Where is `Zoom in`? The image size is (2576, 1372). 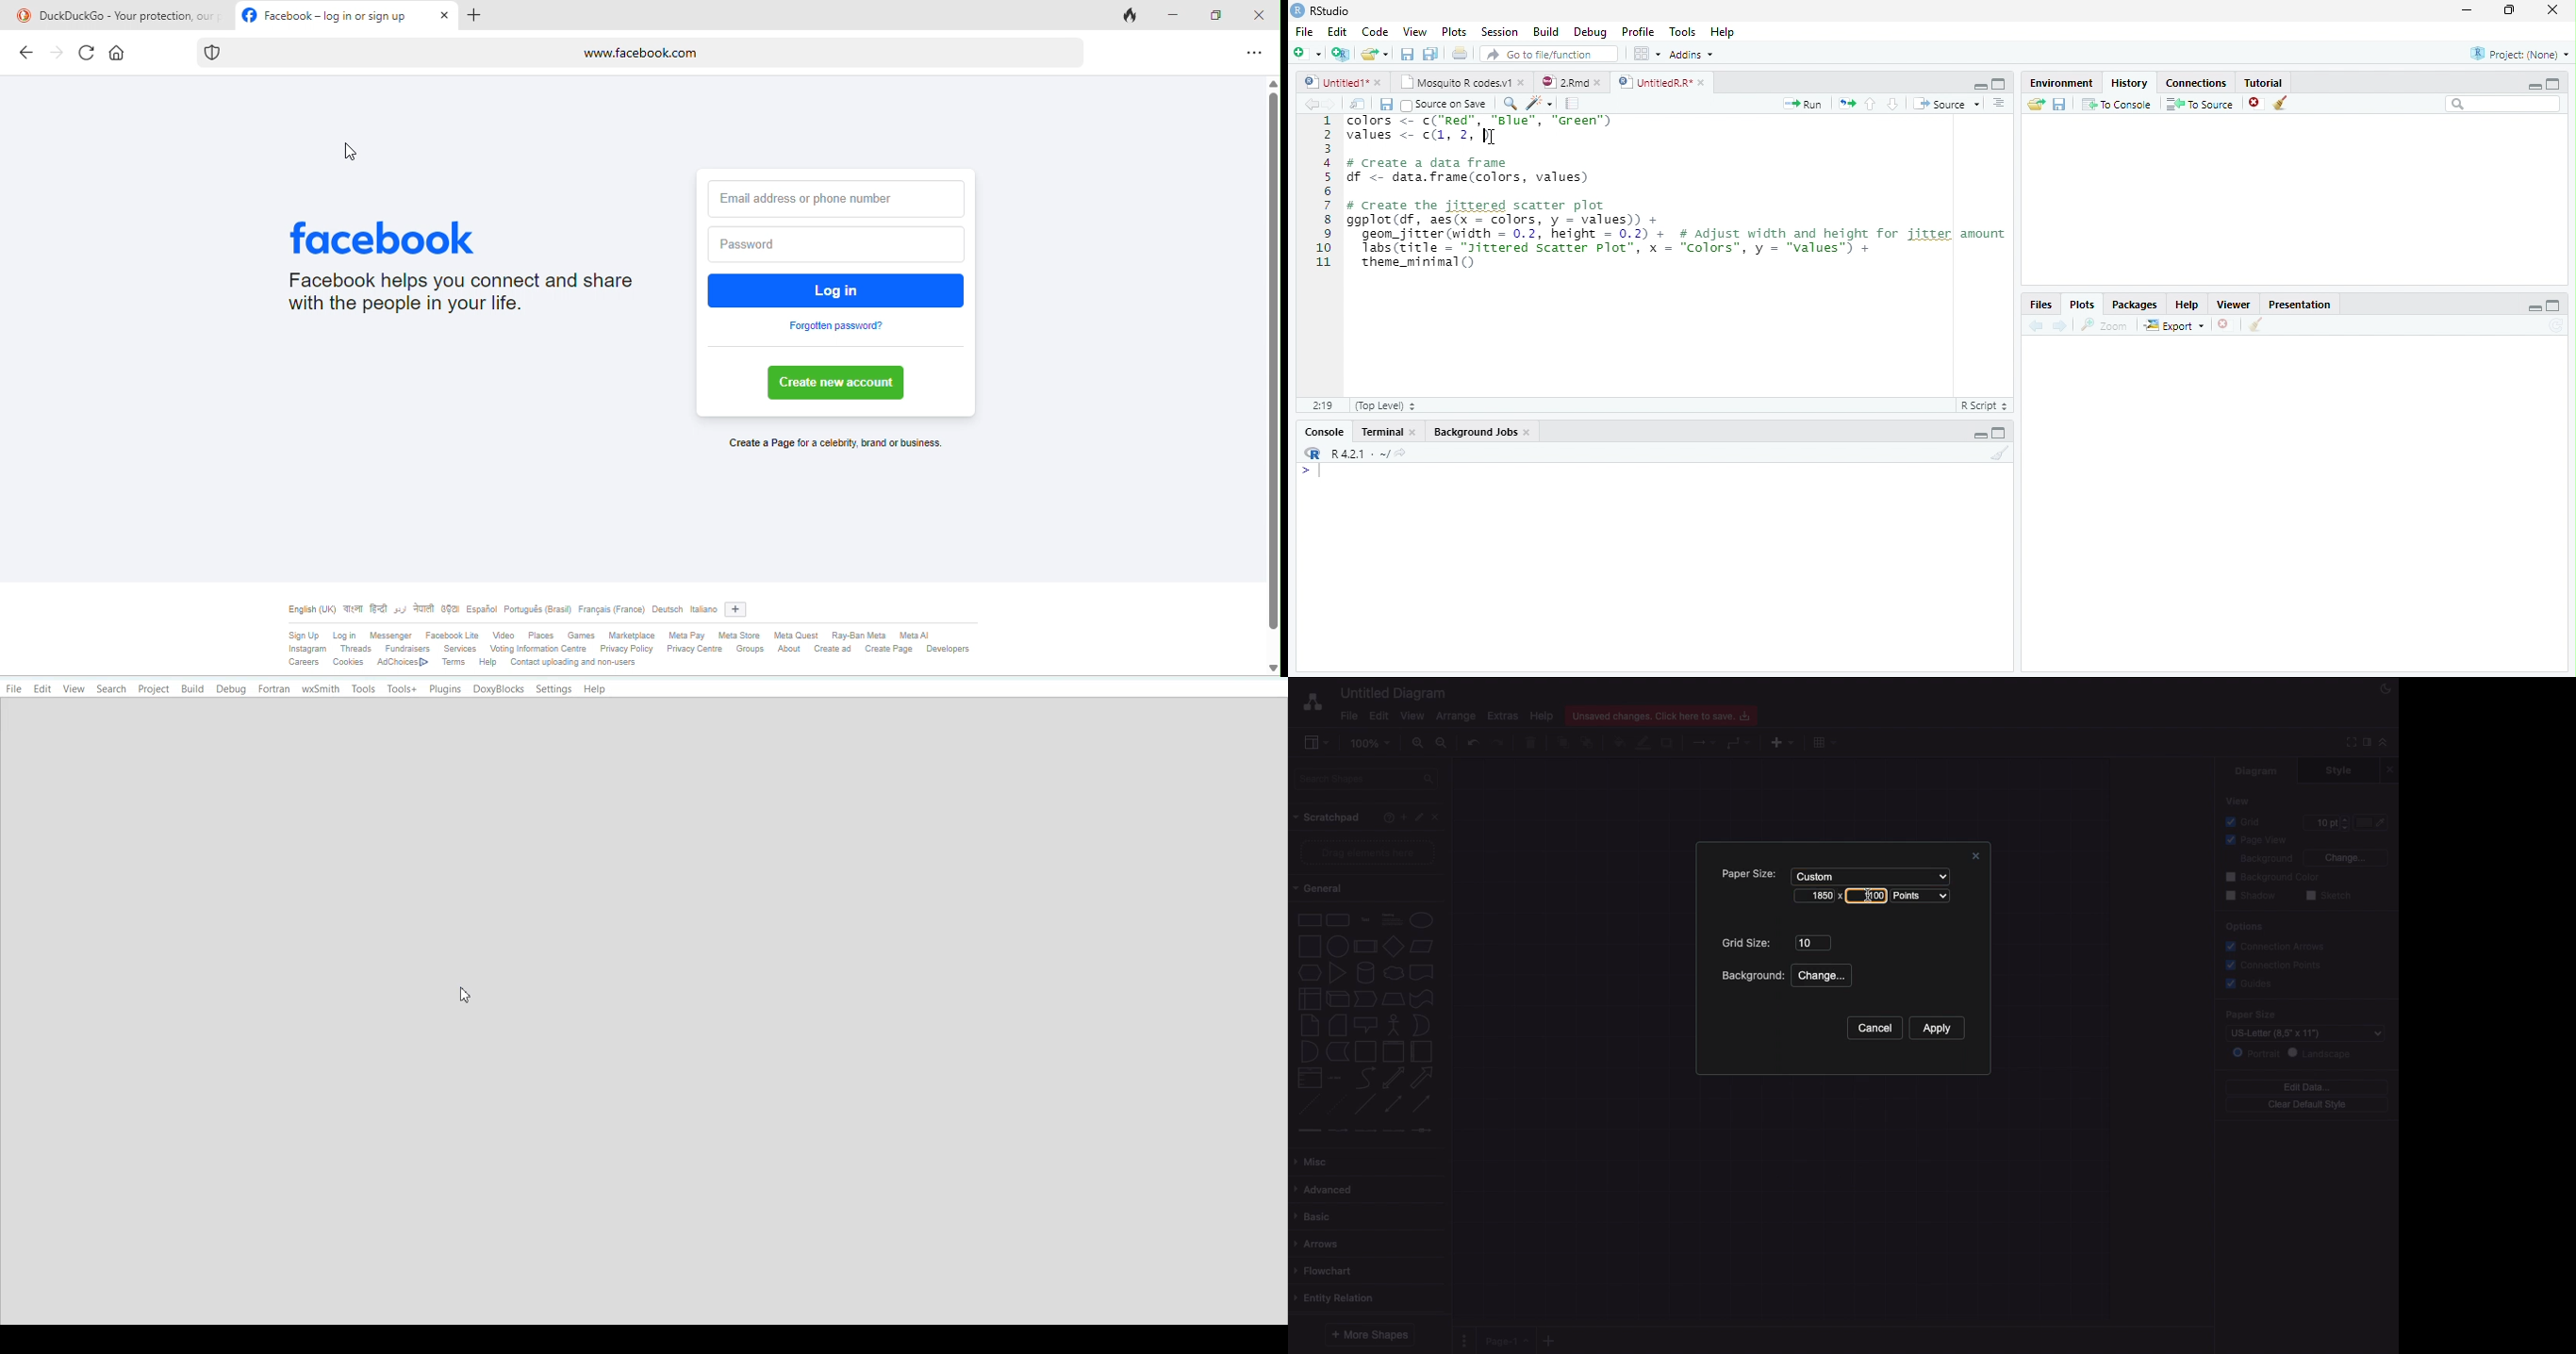 Zoom in is located at coordinates (1417, 743).